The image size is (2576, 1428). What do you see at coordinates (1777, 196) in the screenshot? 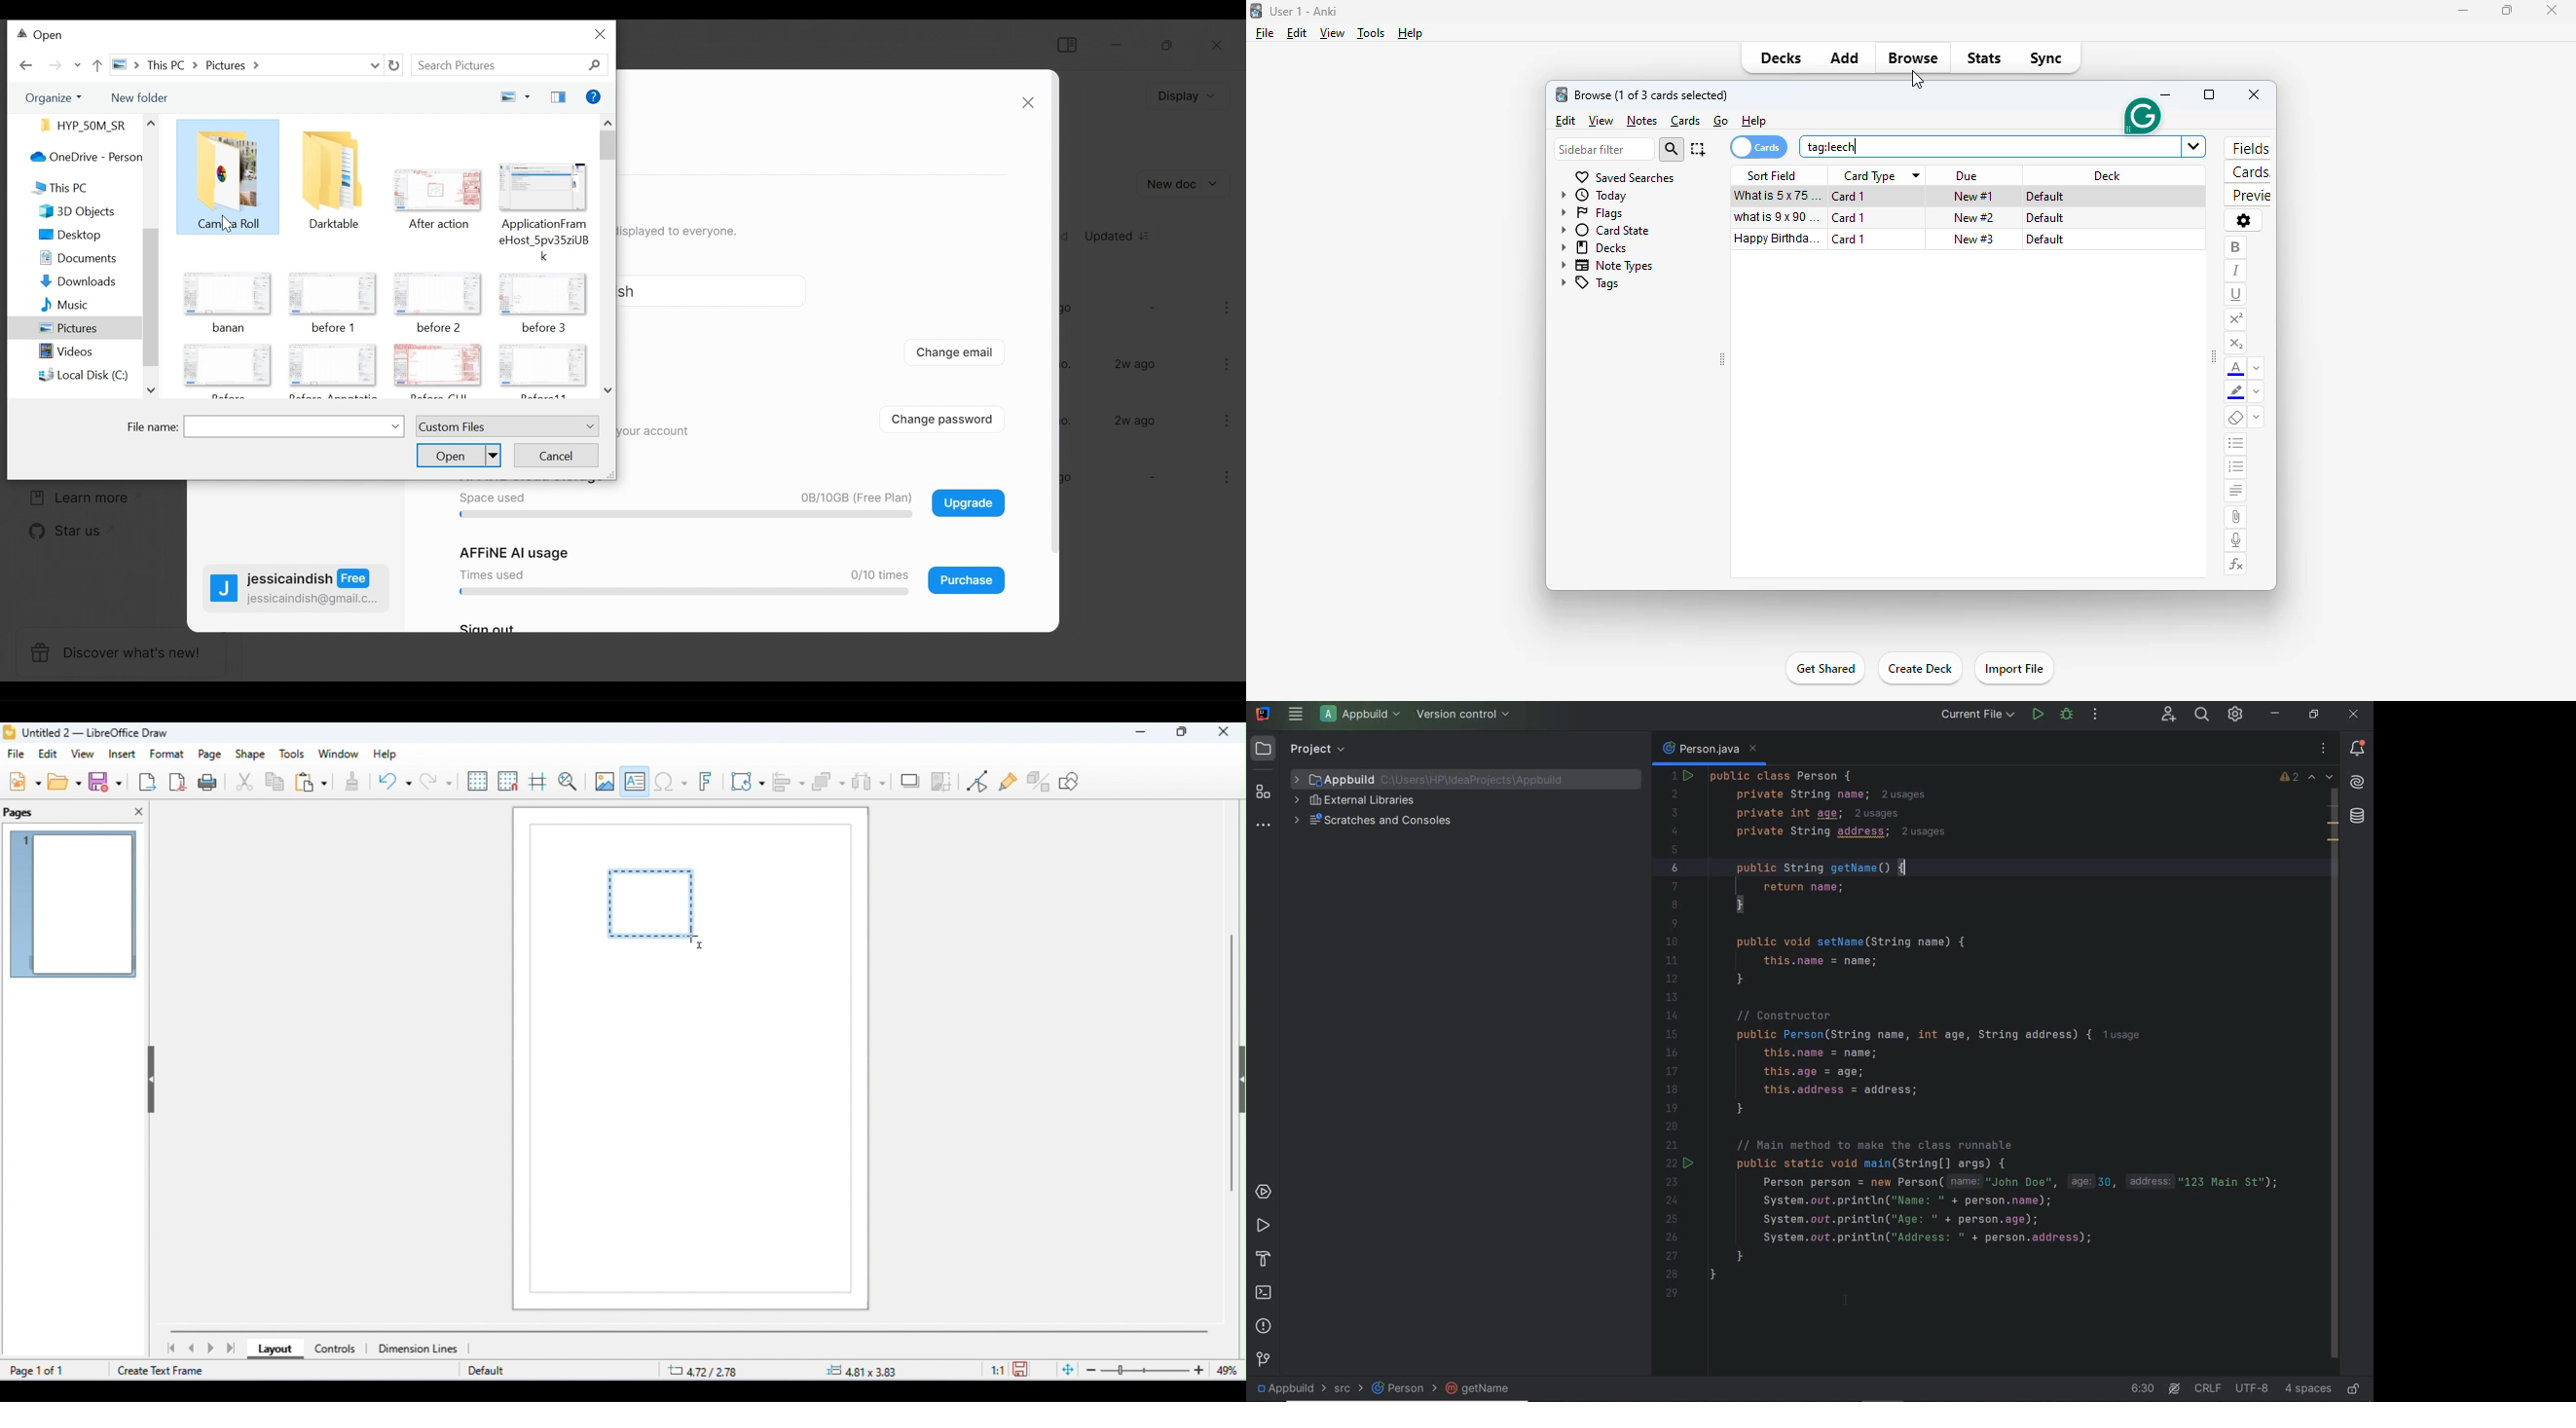
I see `what is 5x75=?` at bounding box center [1777, 196].